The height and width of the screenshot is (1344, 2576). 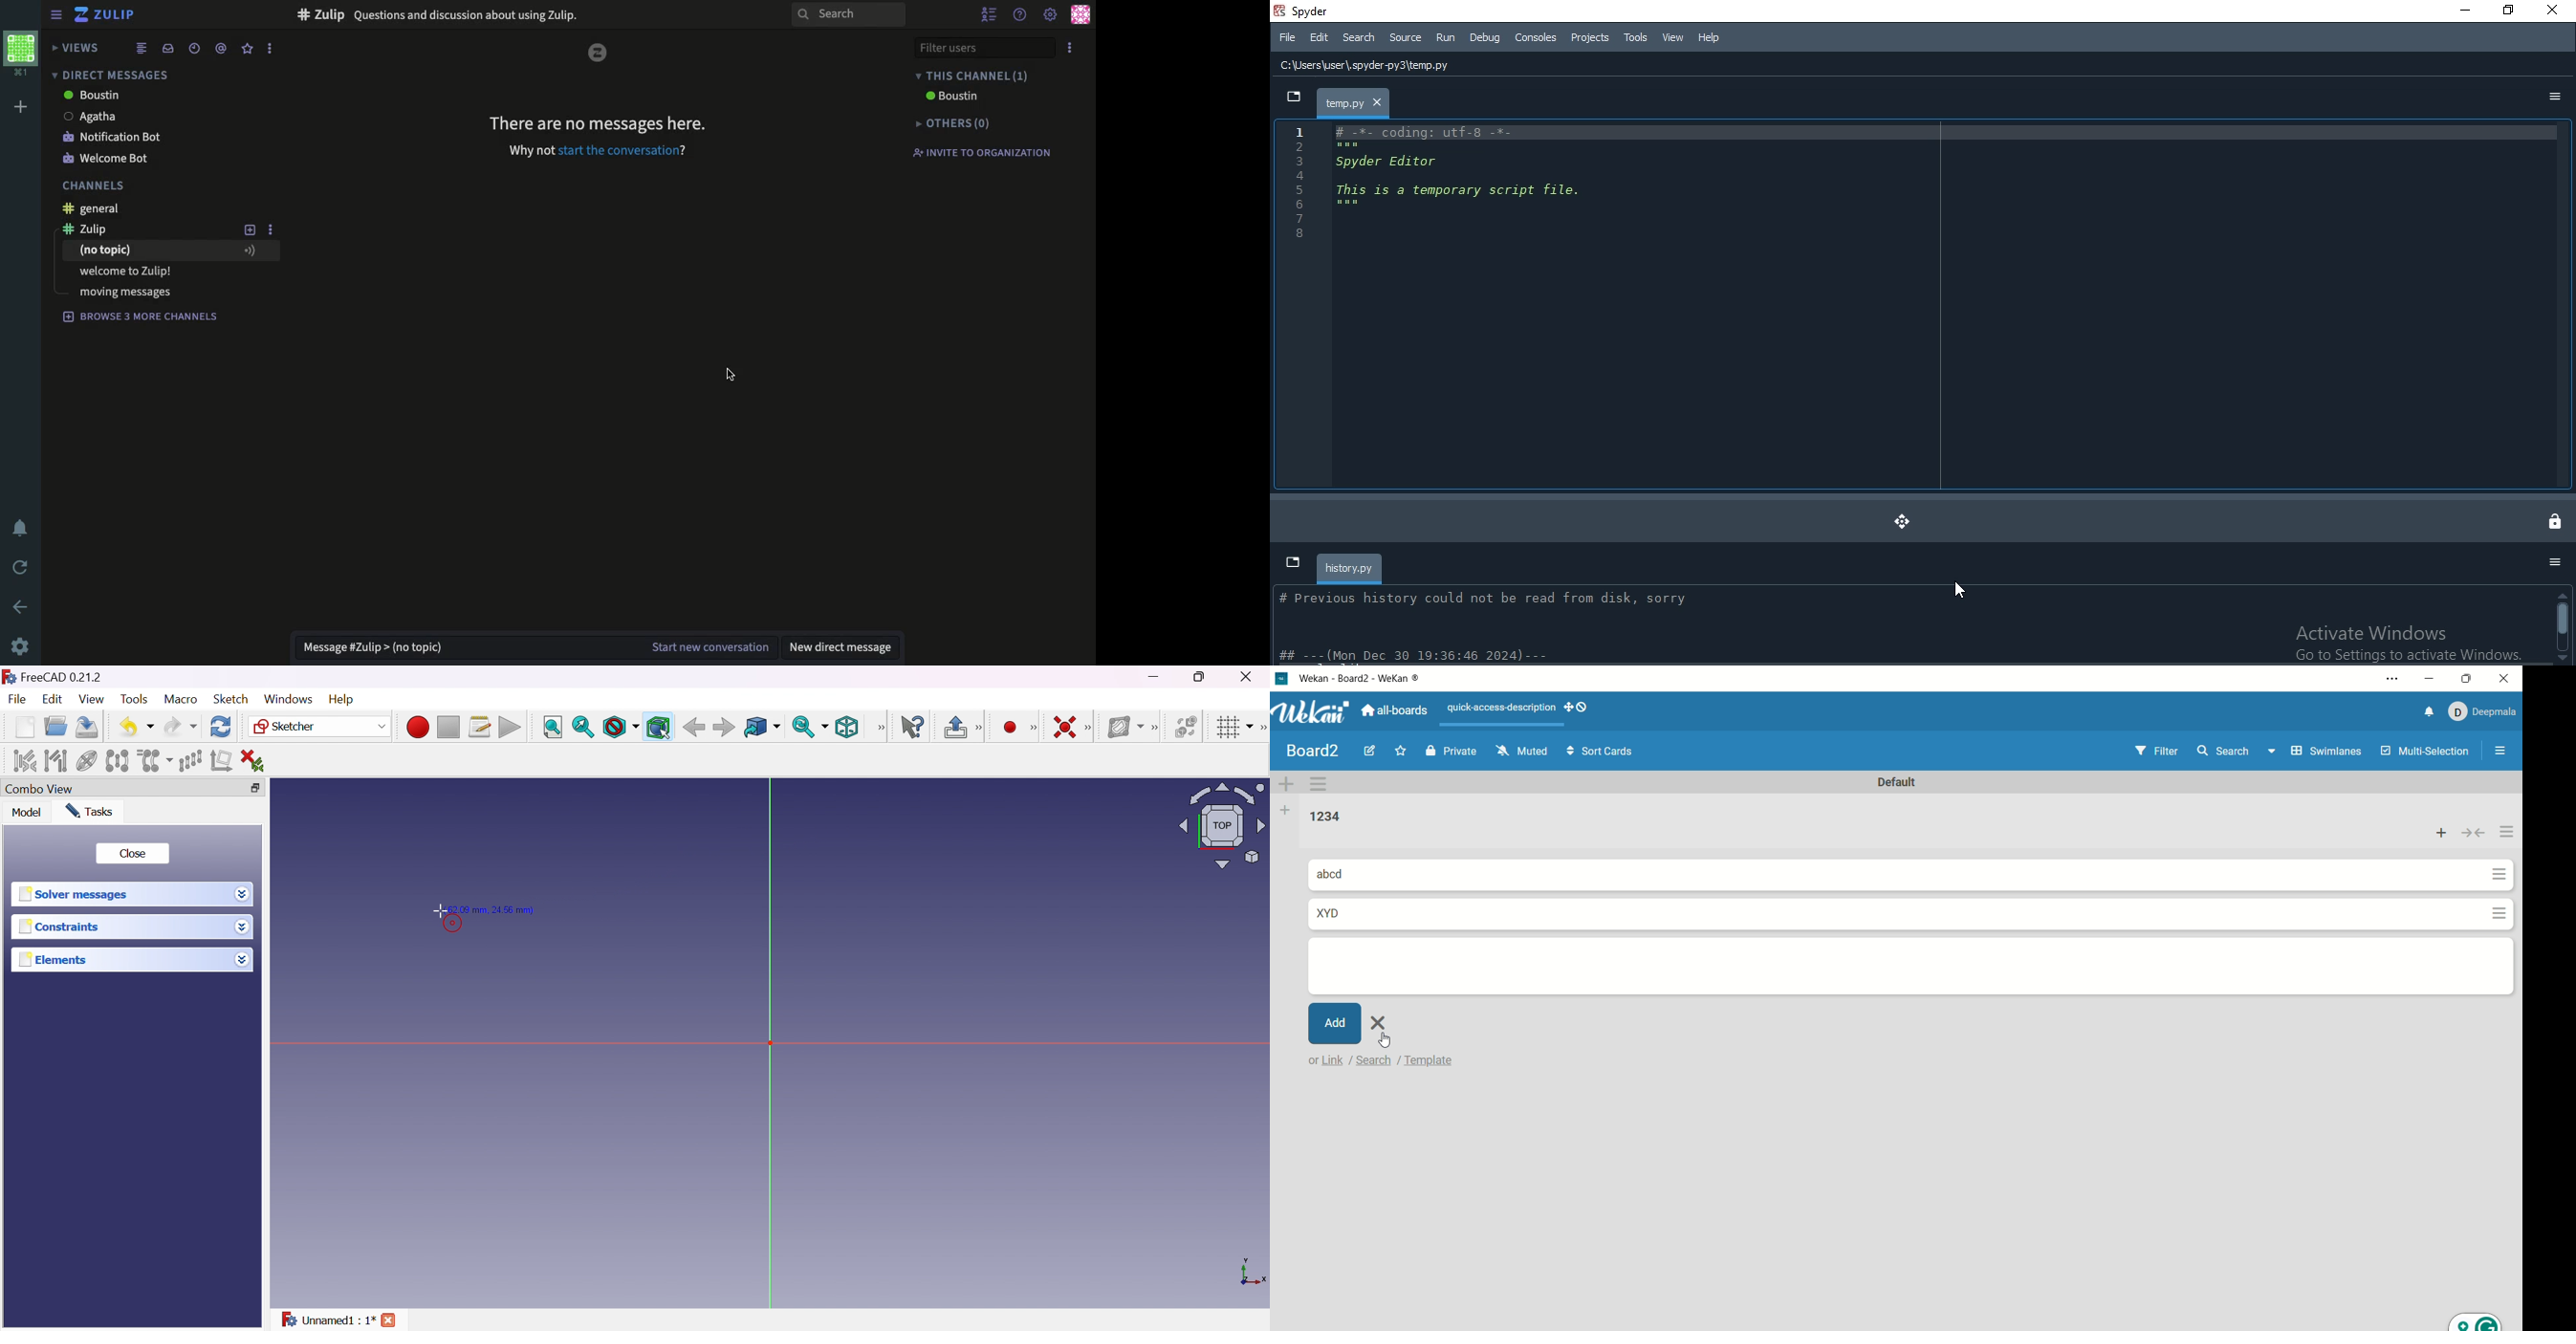 What do you see at coordinates (81, 14) in the screenshot?
I see `zulip logo` at bounding box center [81, 14].